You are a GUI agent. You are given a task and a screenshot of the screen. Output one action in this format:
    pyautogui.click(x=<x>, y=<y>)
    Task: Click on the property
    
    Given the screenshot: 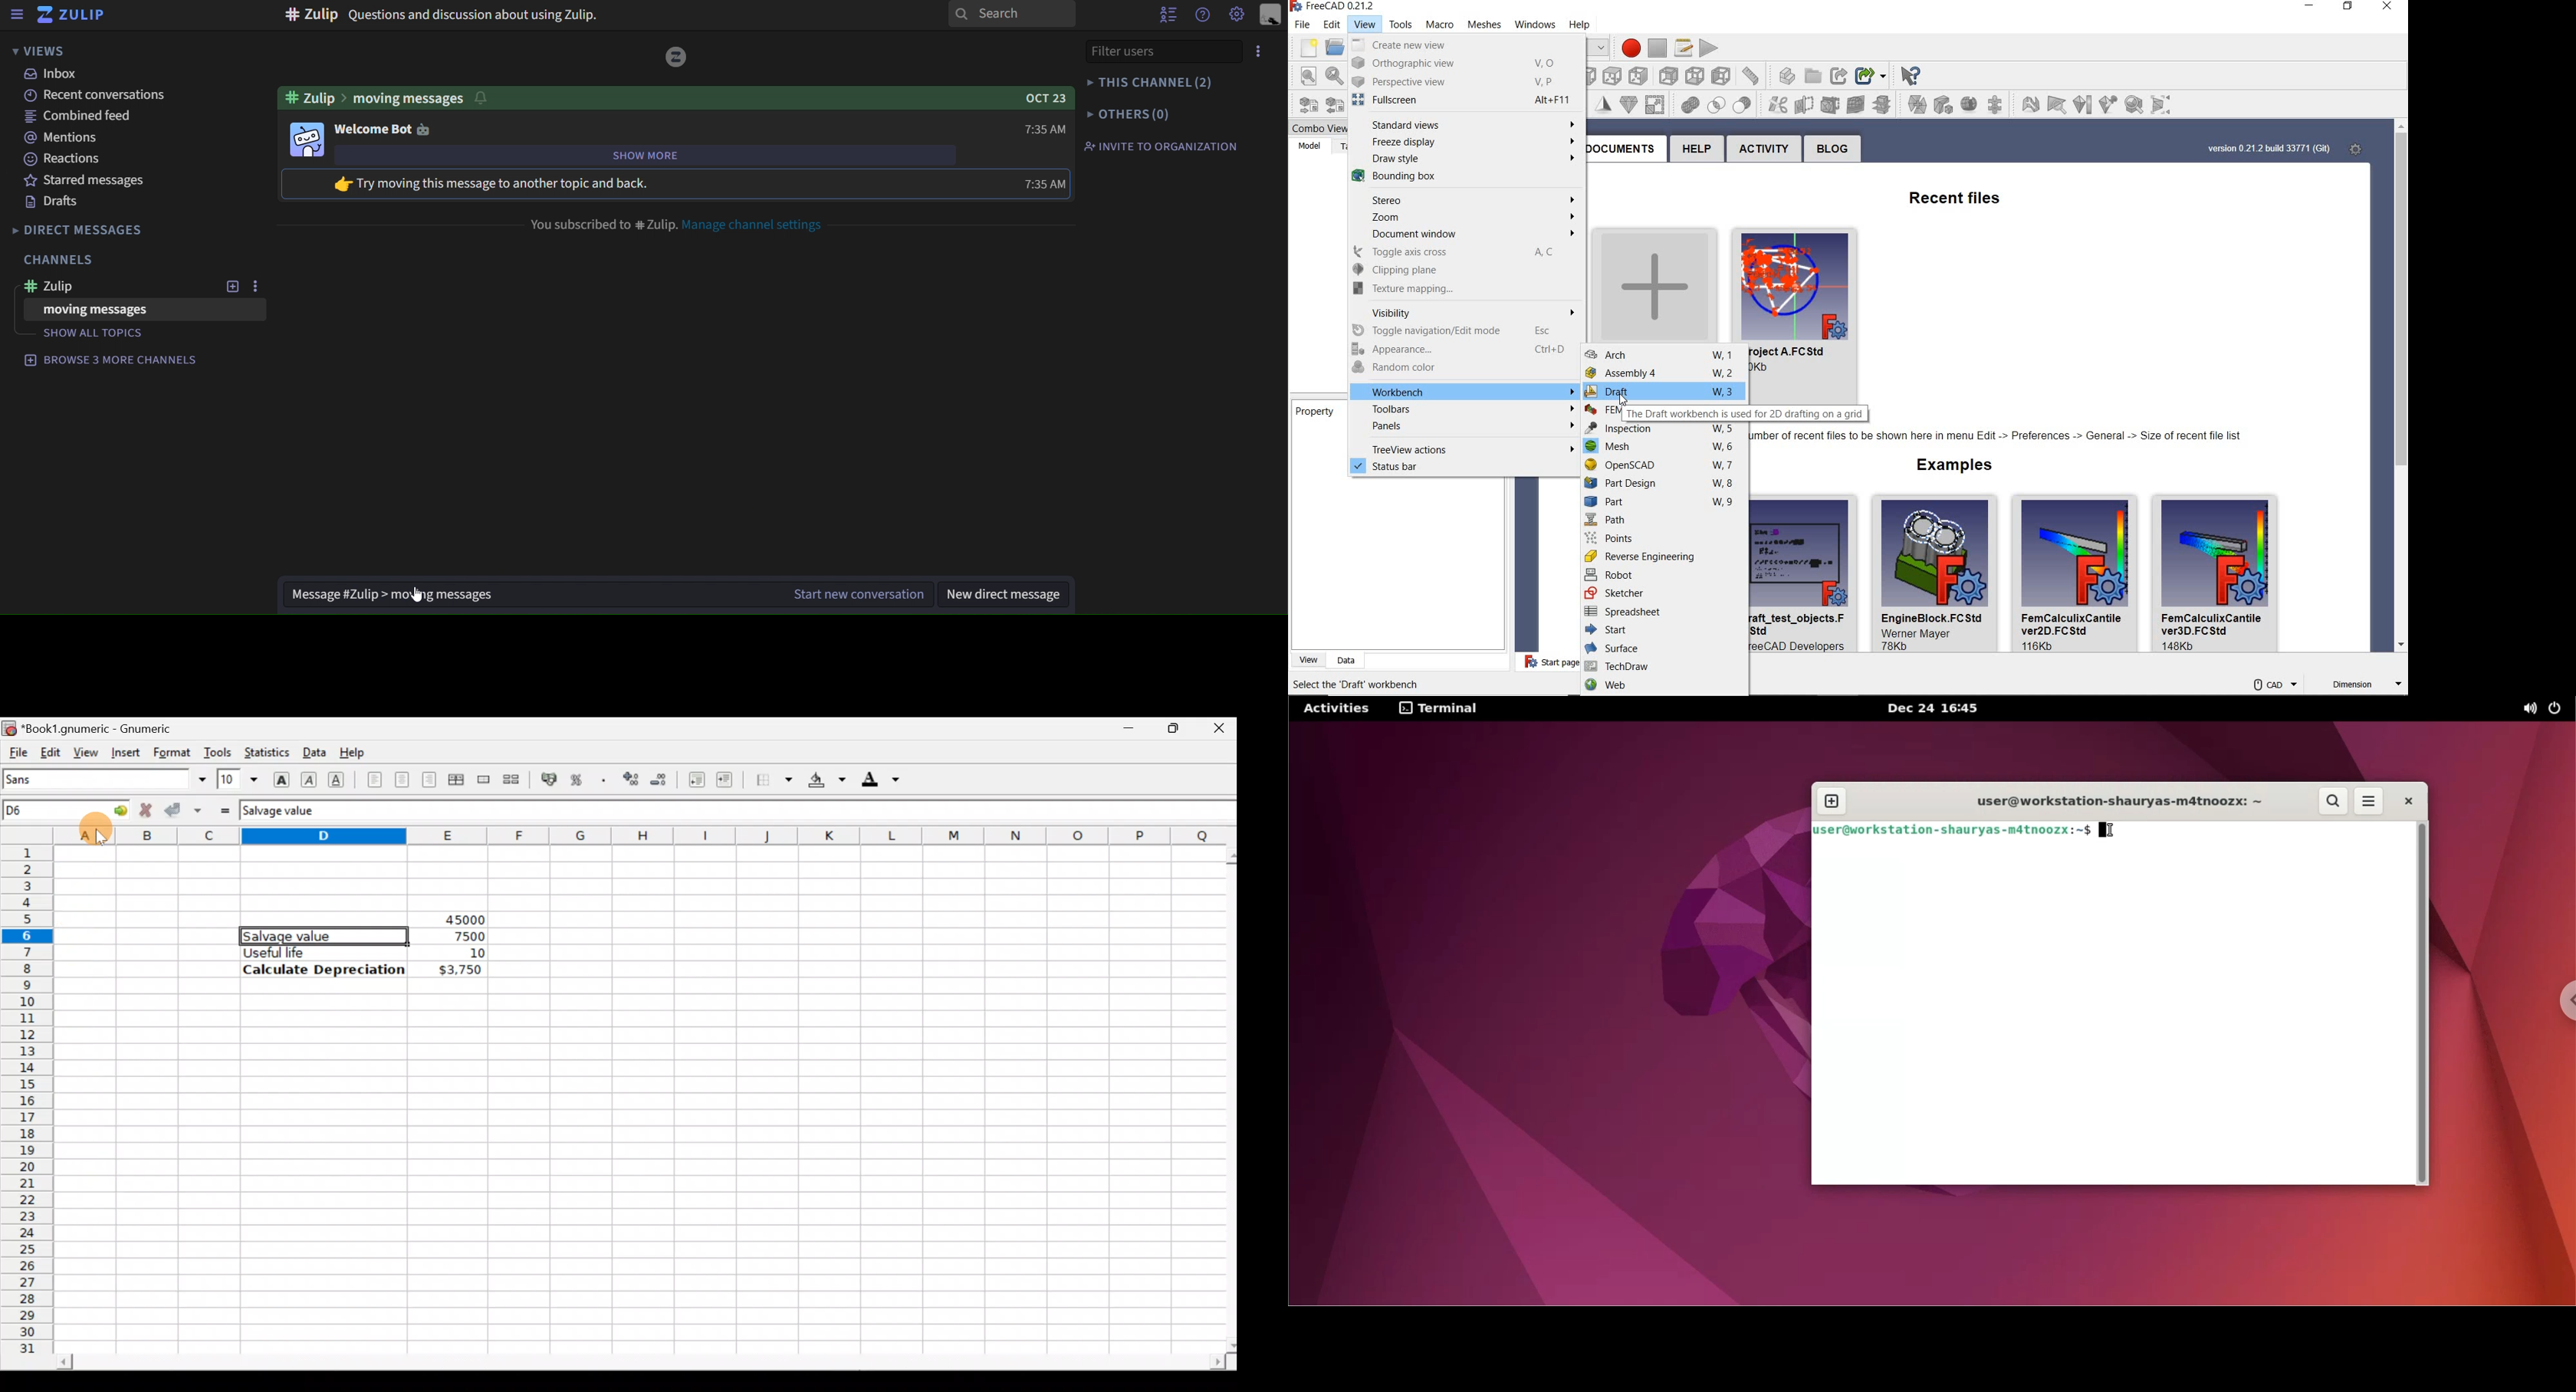 What is the action you would take?
    pyautogui.click(x=1315, y=413)
    